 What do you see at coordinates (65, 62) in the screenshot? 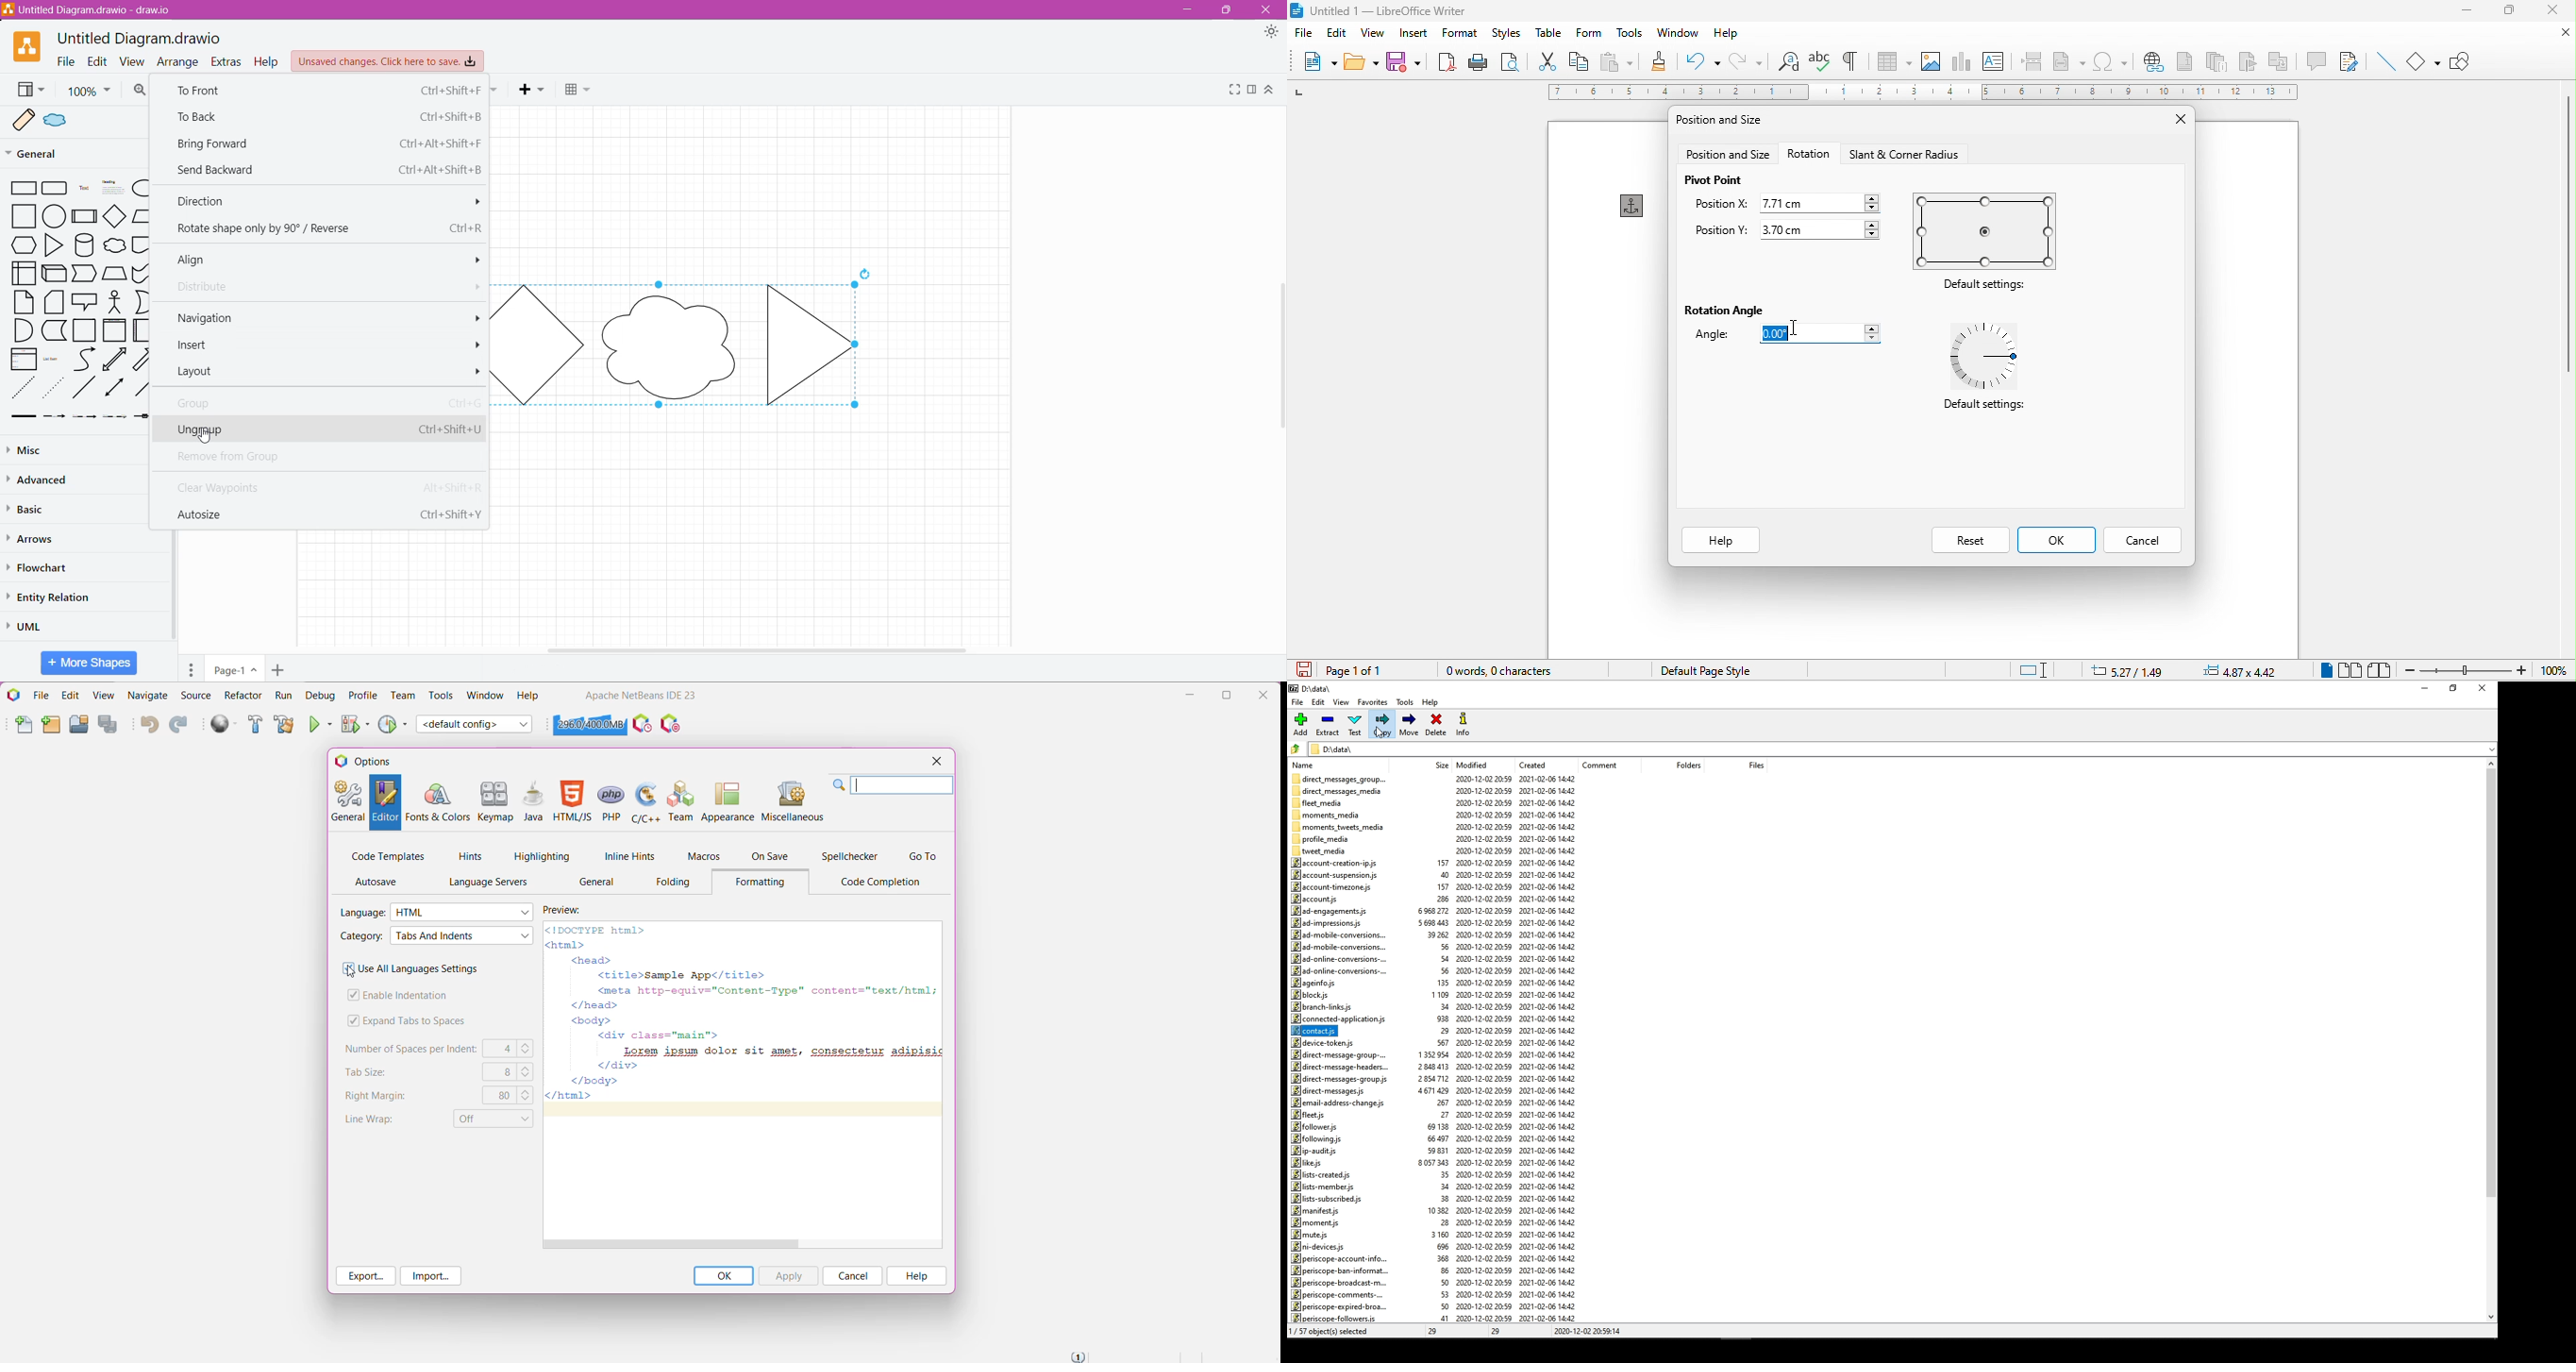
I see `File` at bounding box center [65, 62].